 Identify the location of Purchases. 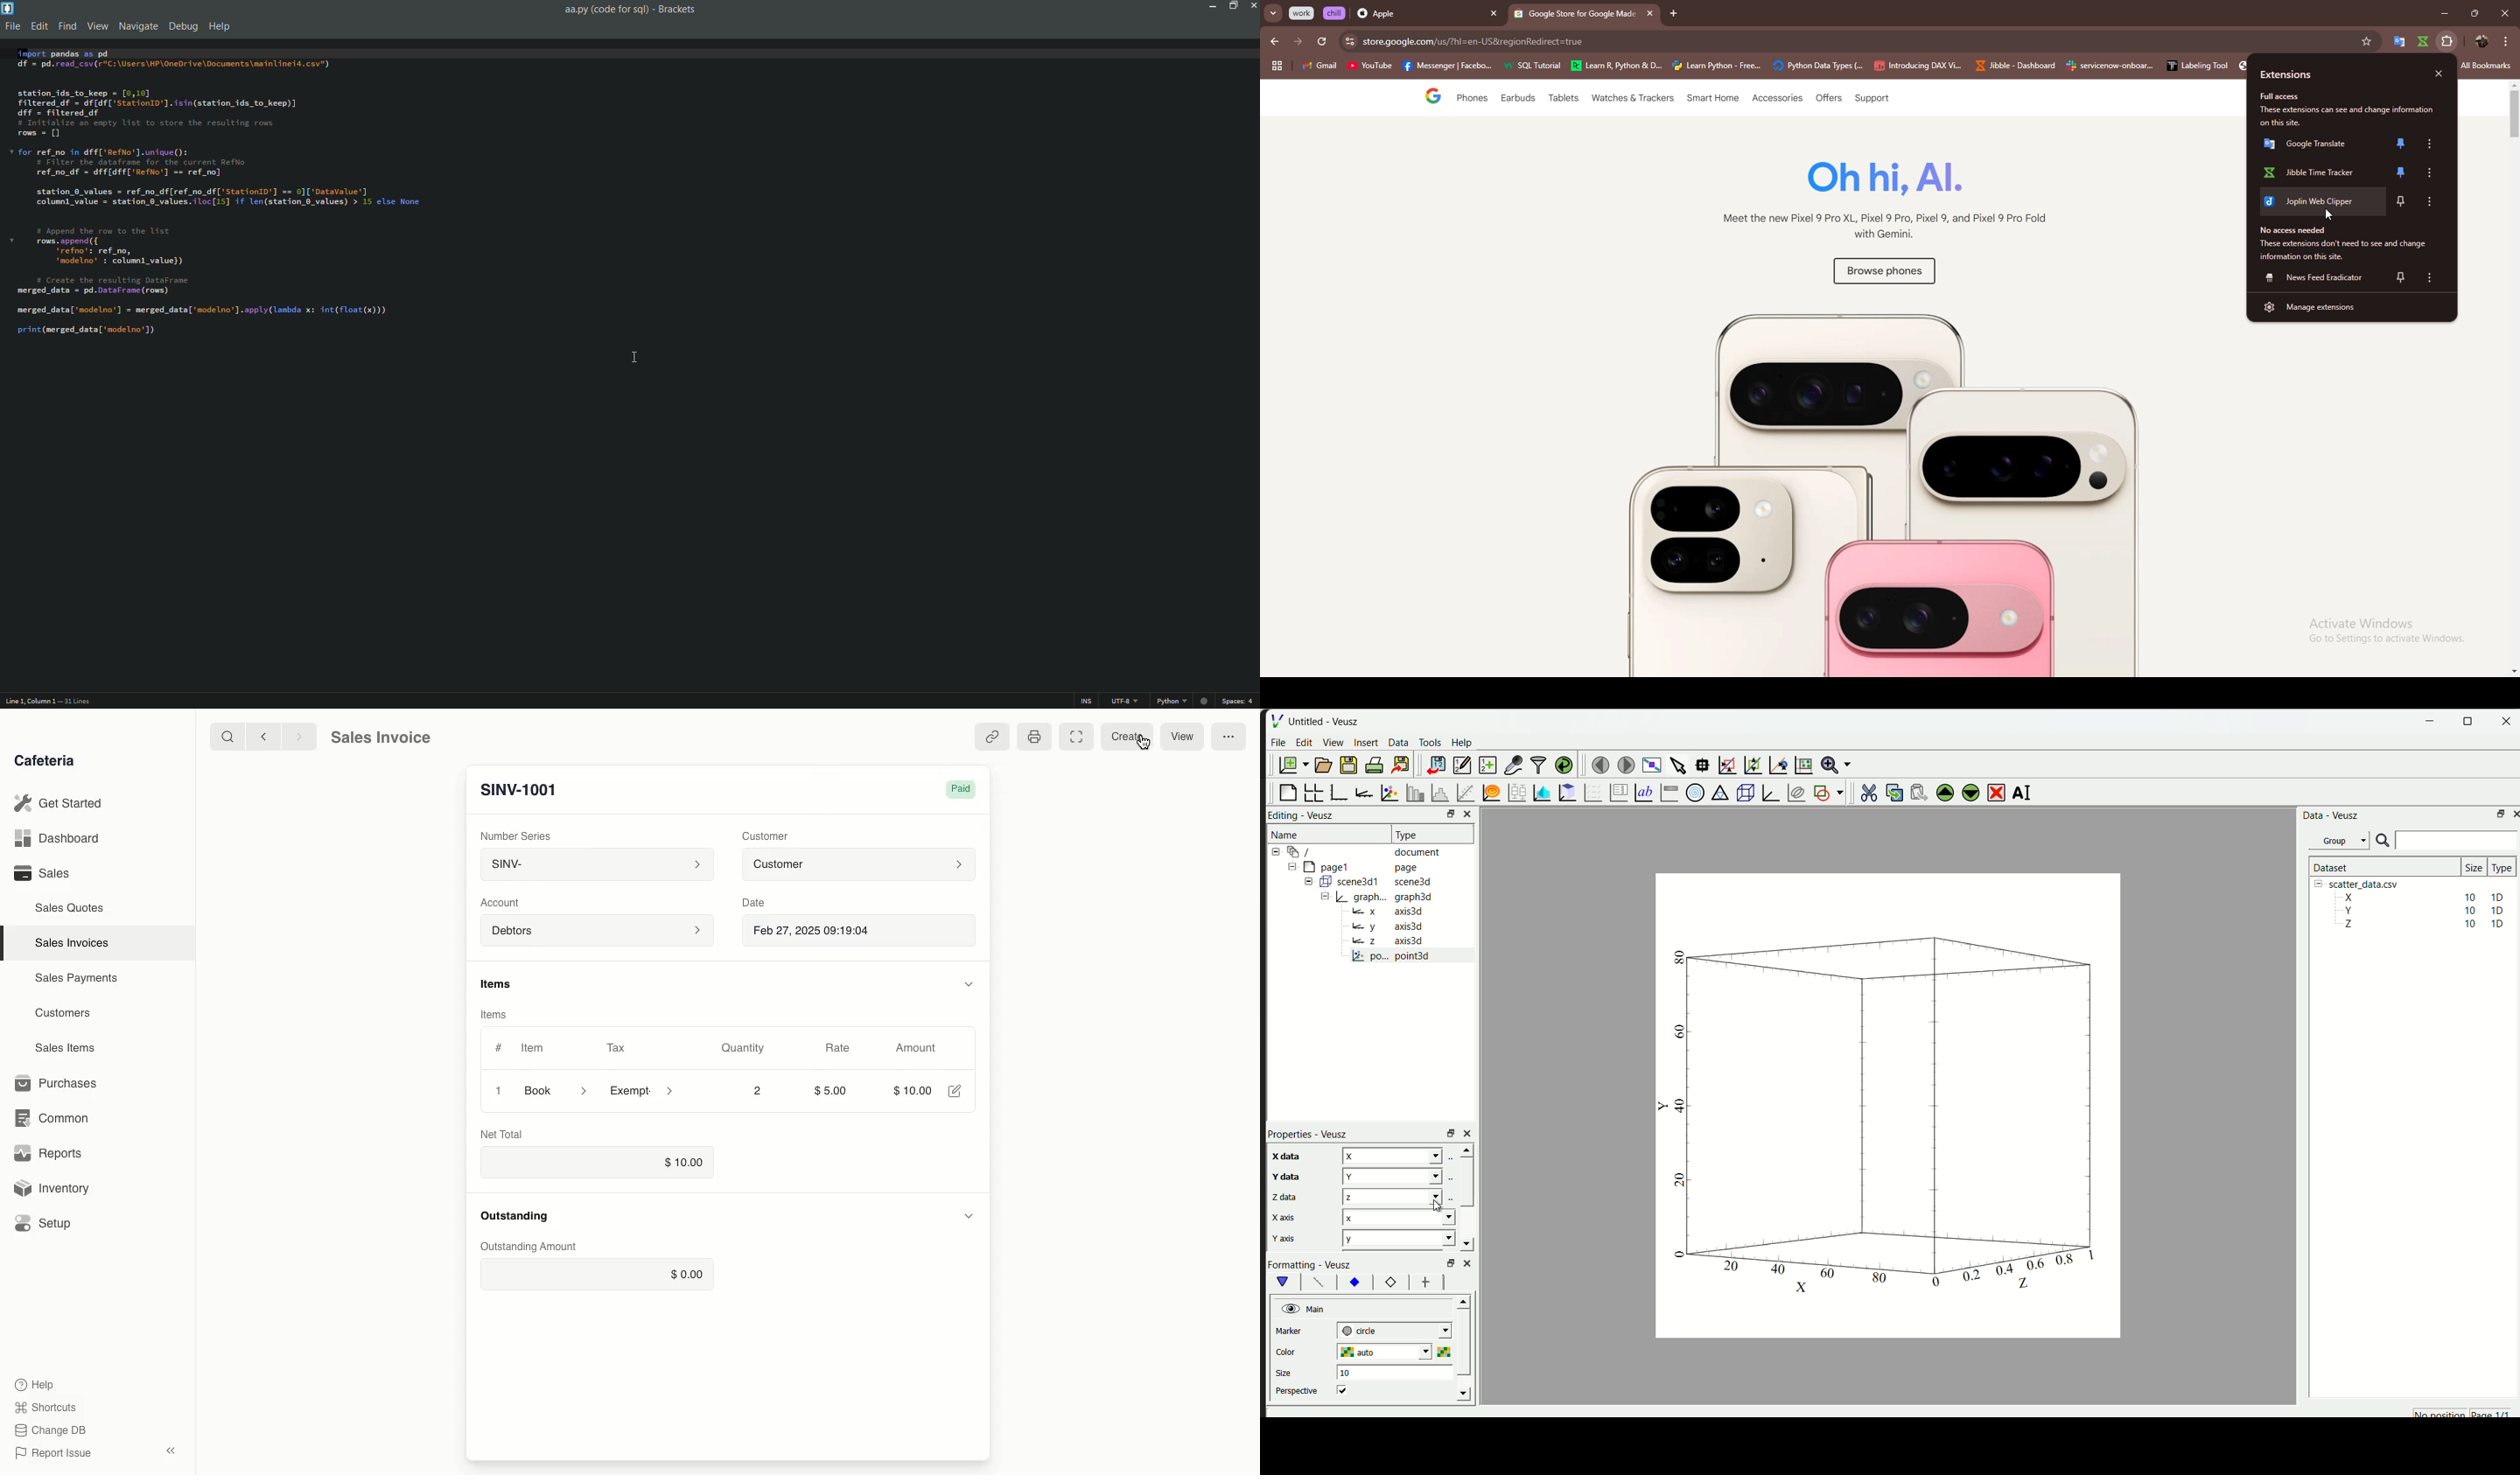
(60, 1083).